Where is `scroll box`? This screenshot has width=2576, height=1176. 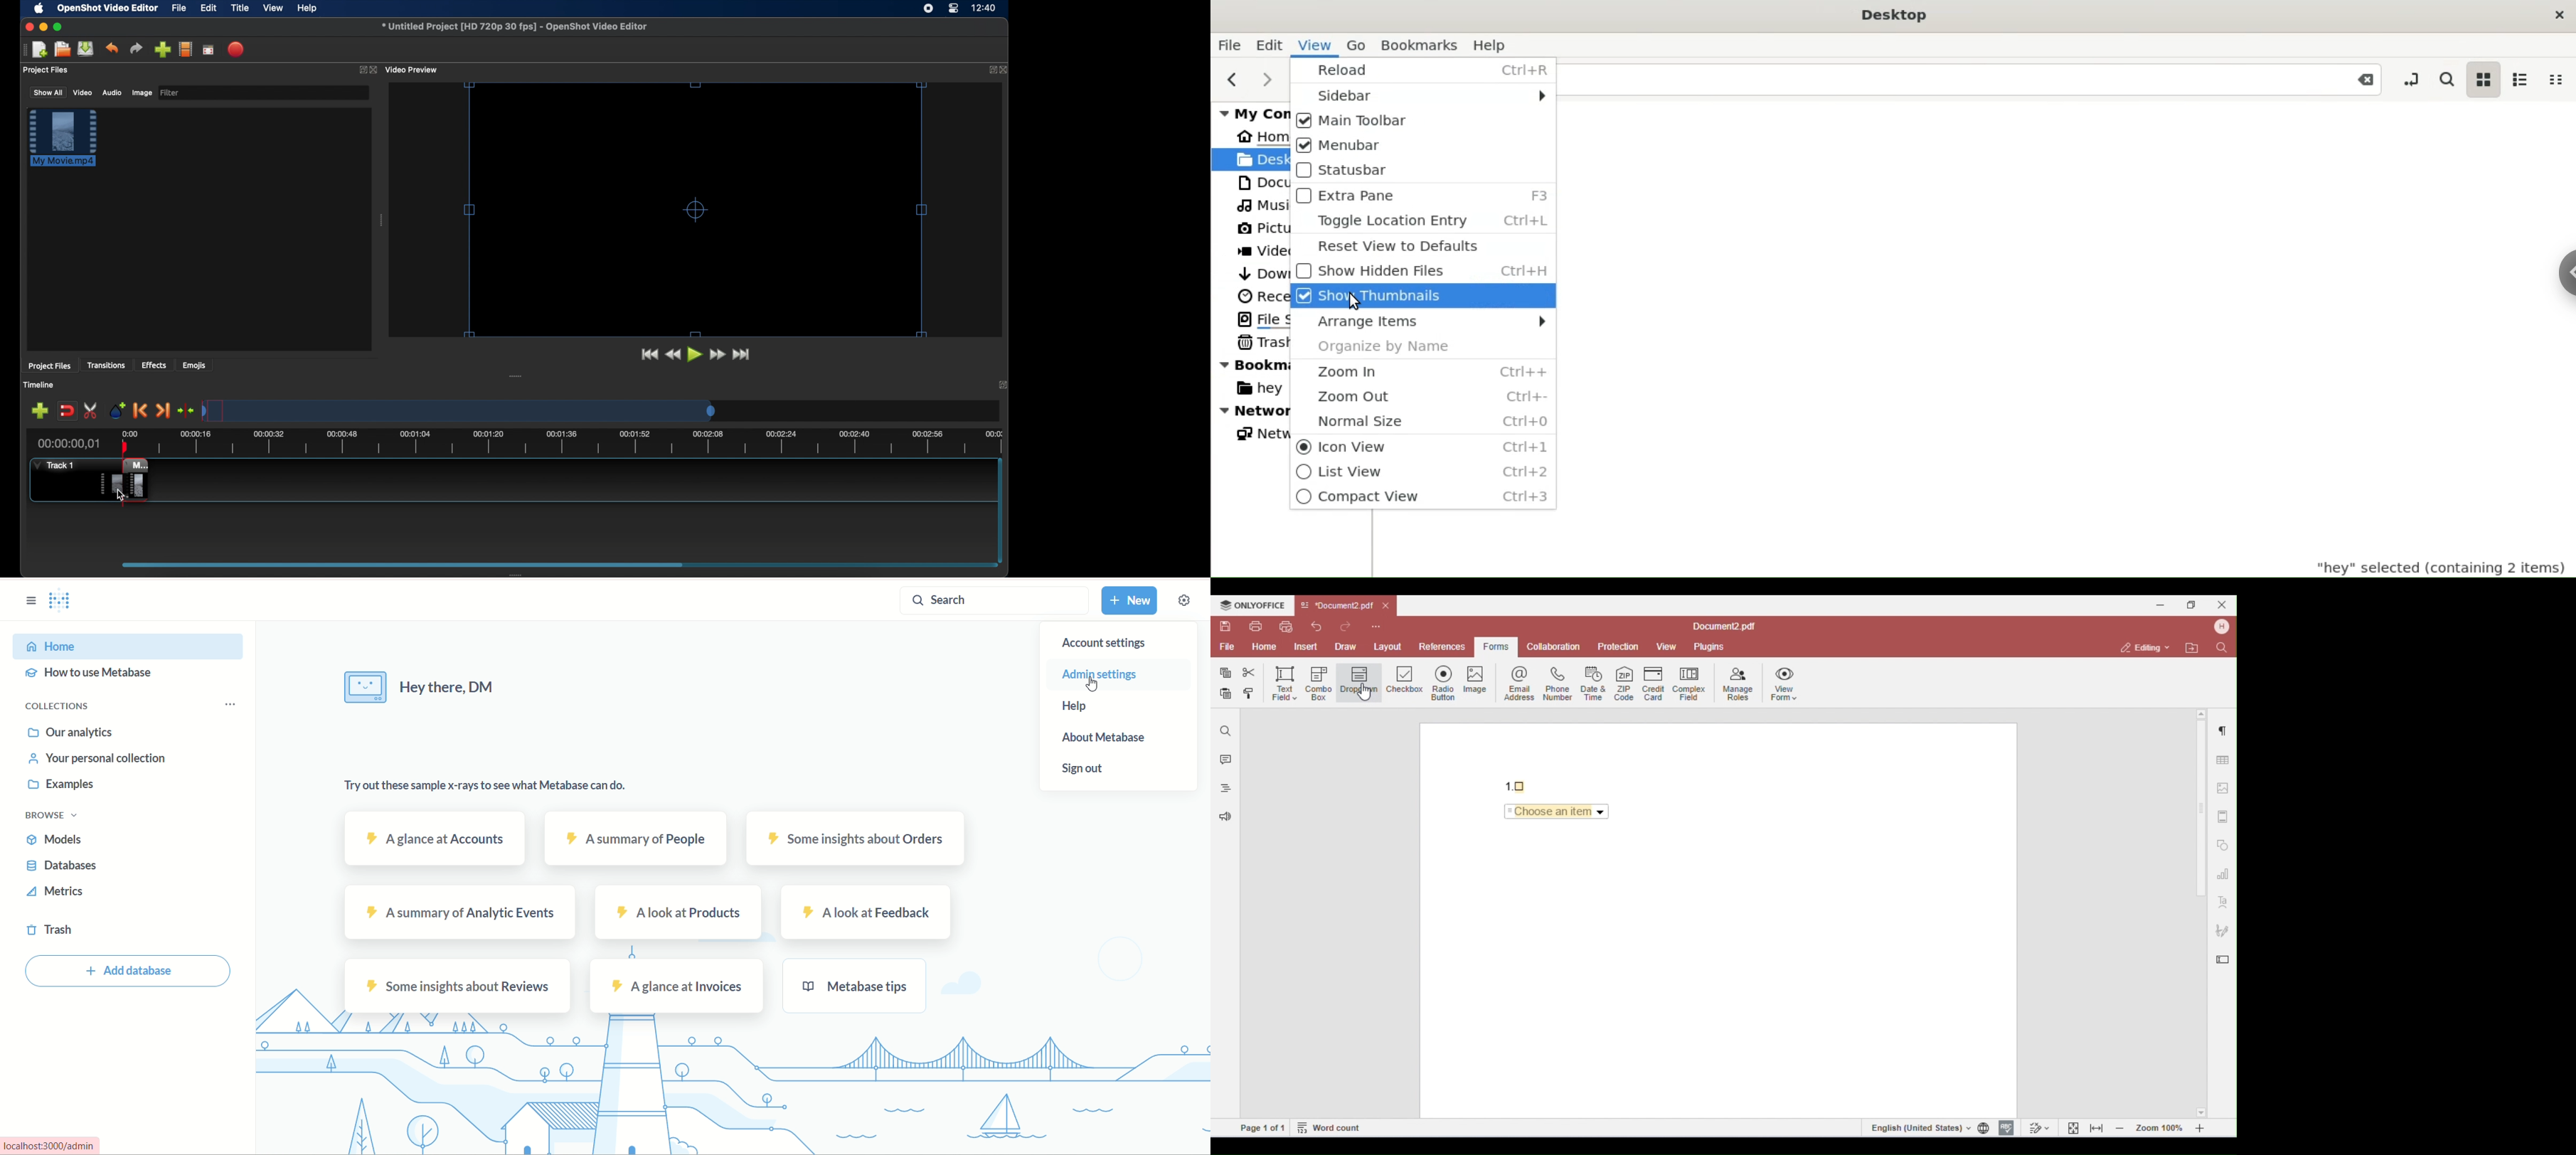
scroll box is located at coordinates (403, 564).